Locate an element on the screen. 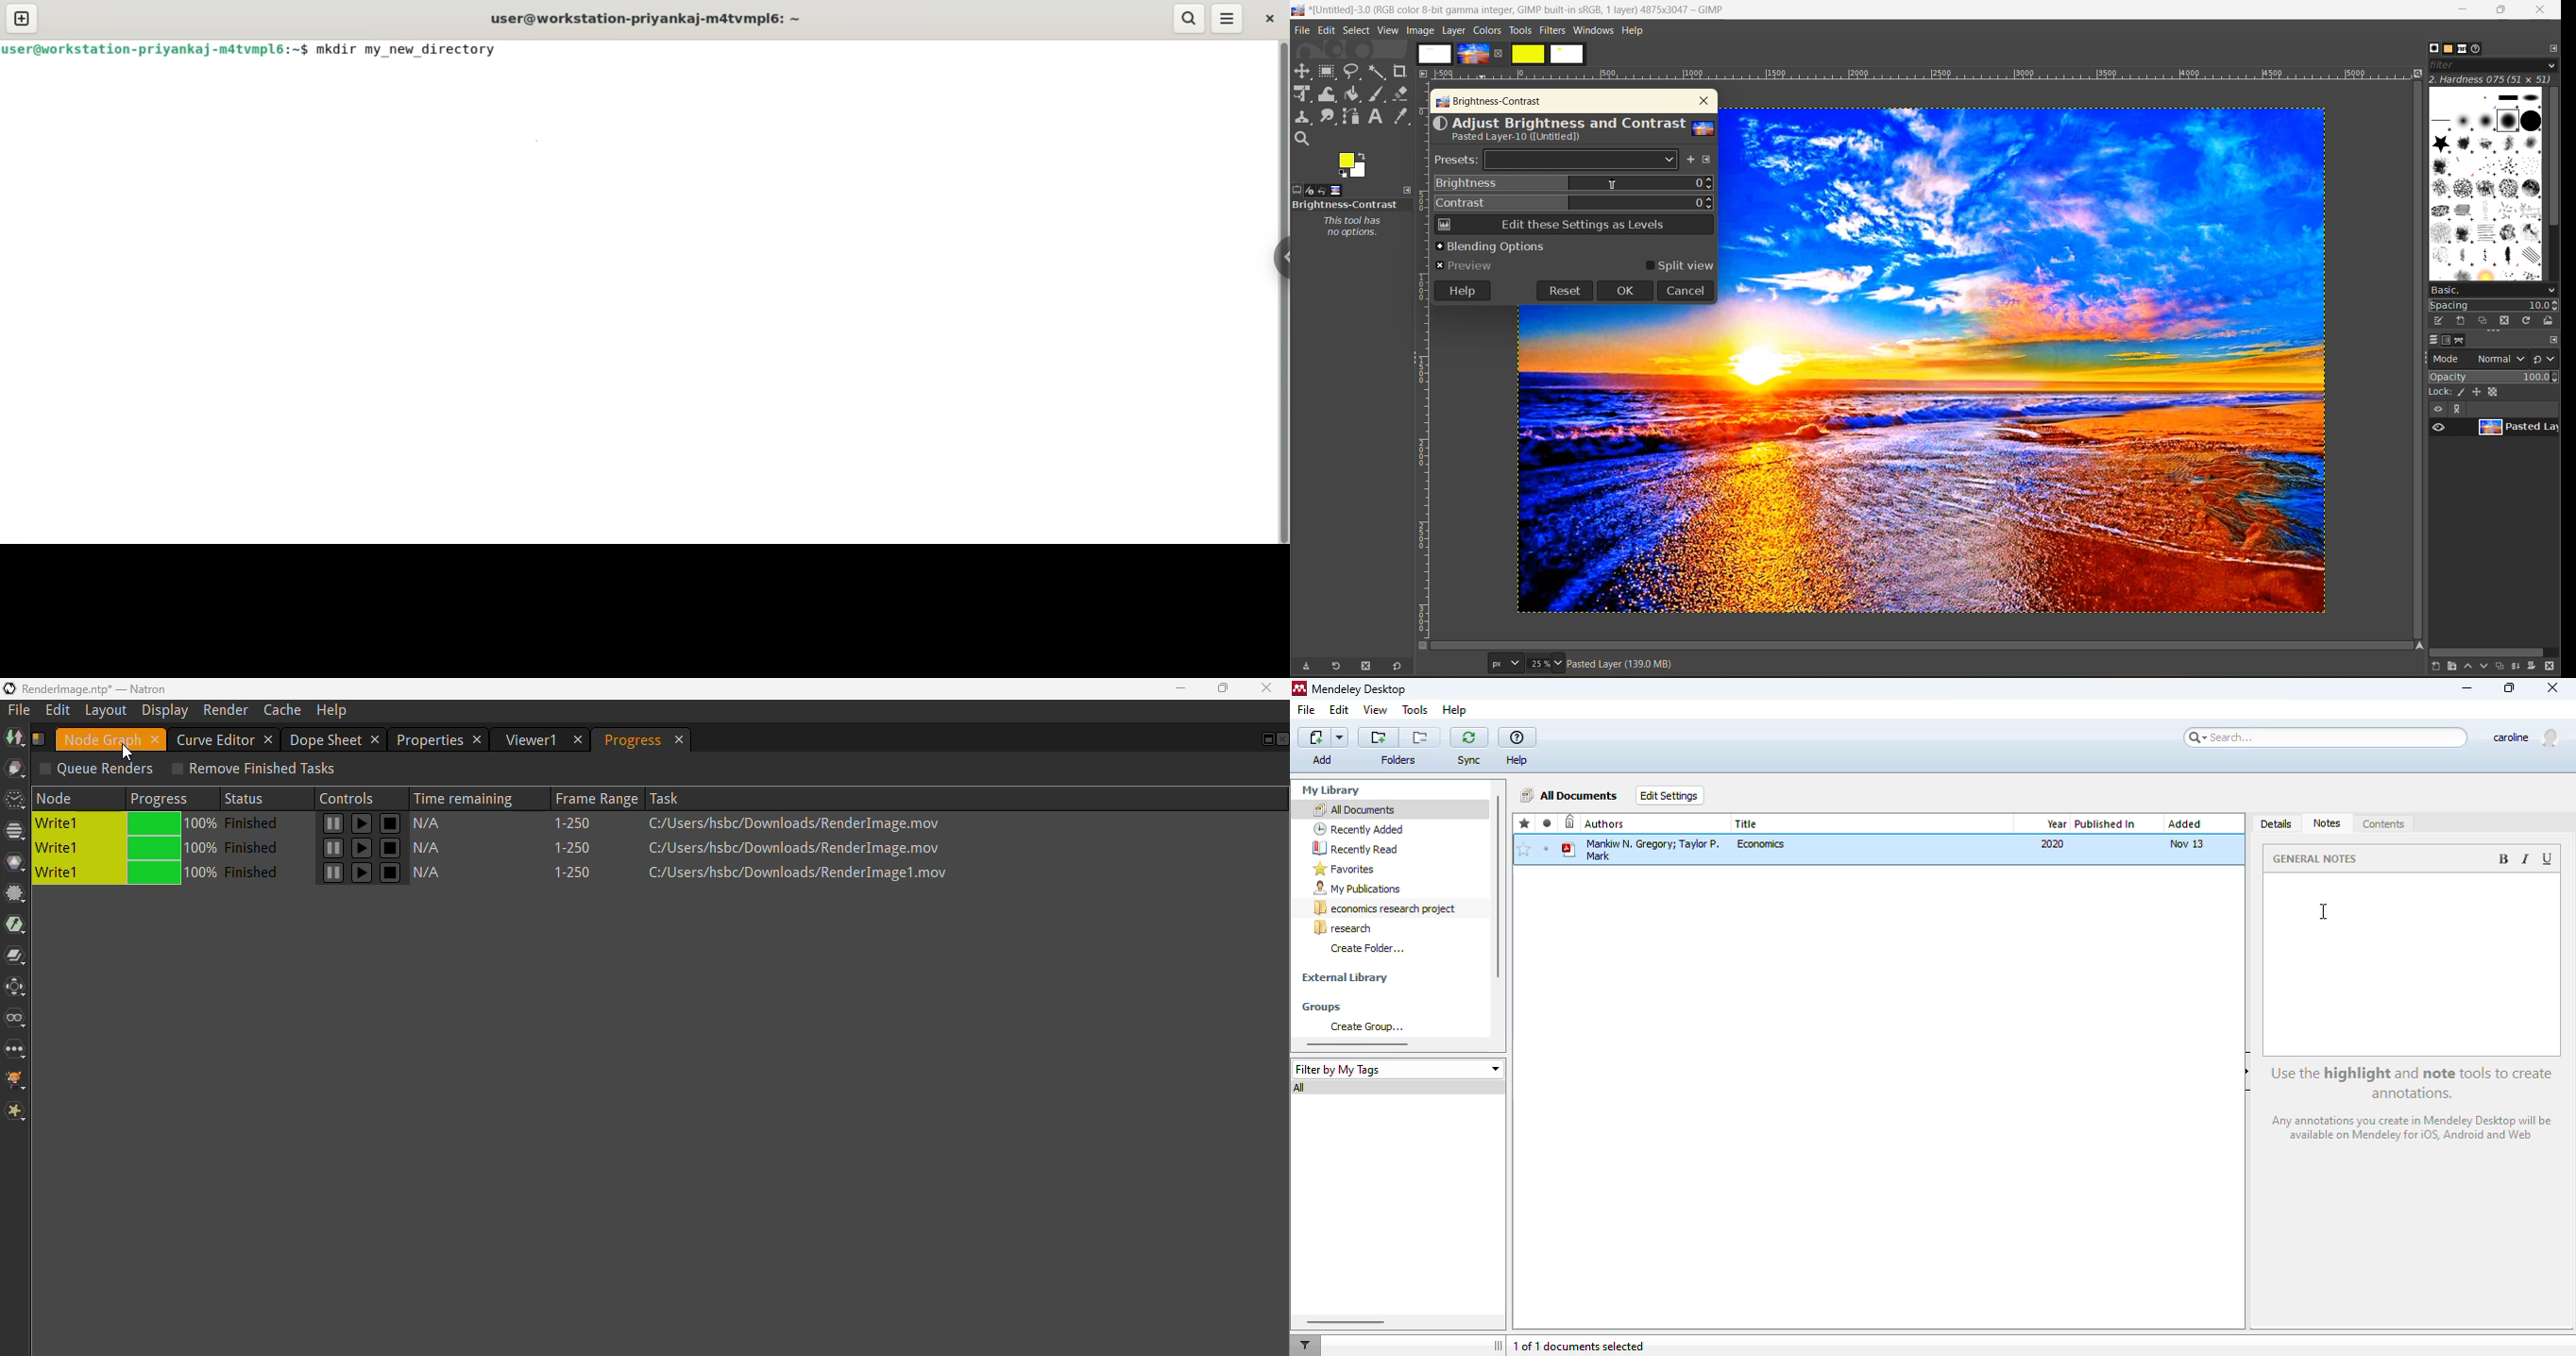  help is located at coordinates (1455, 710).